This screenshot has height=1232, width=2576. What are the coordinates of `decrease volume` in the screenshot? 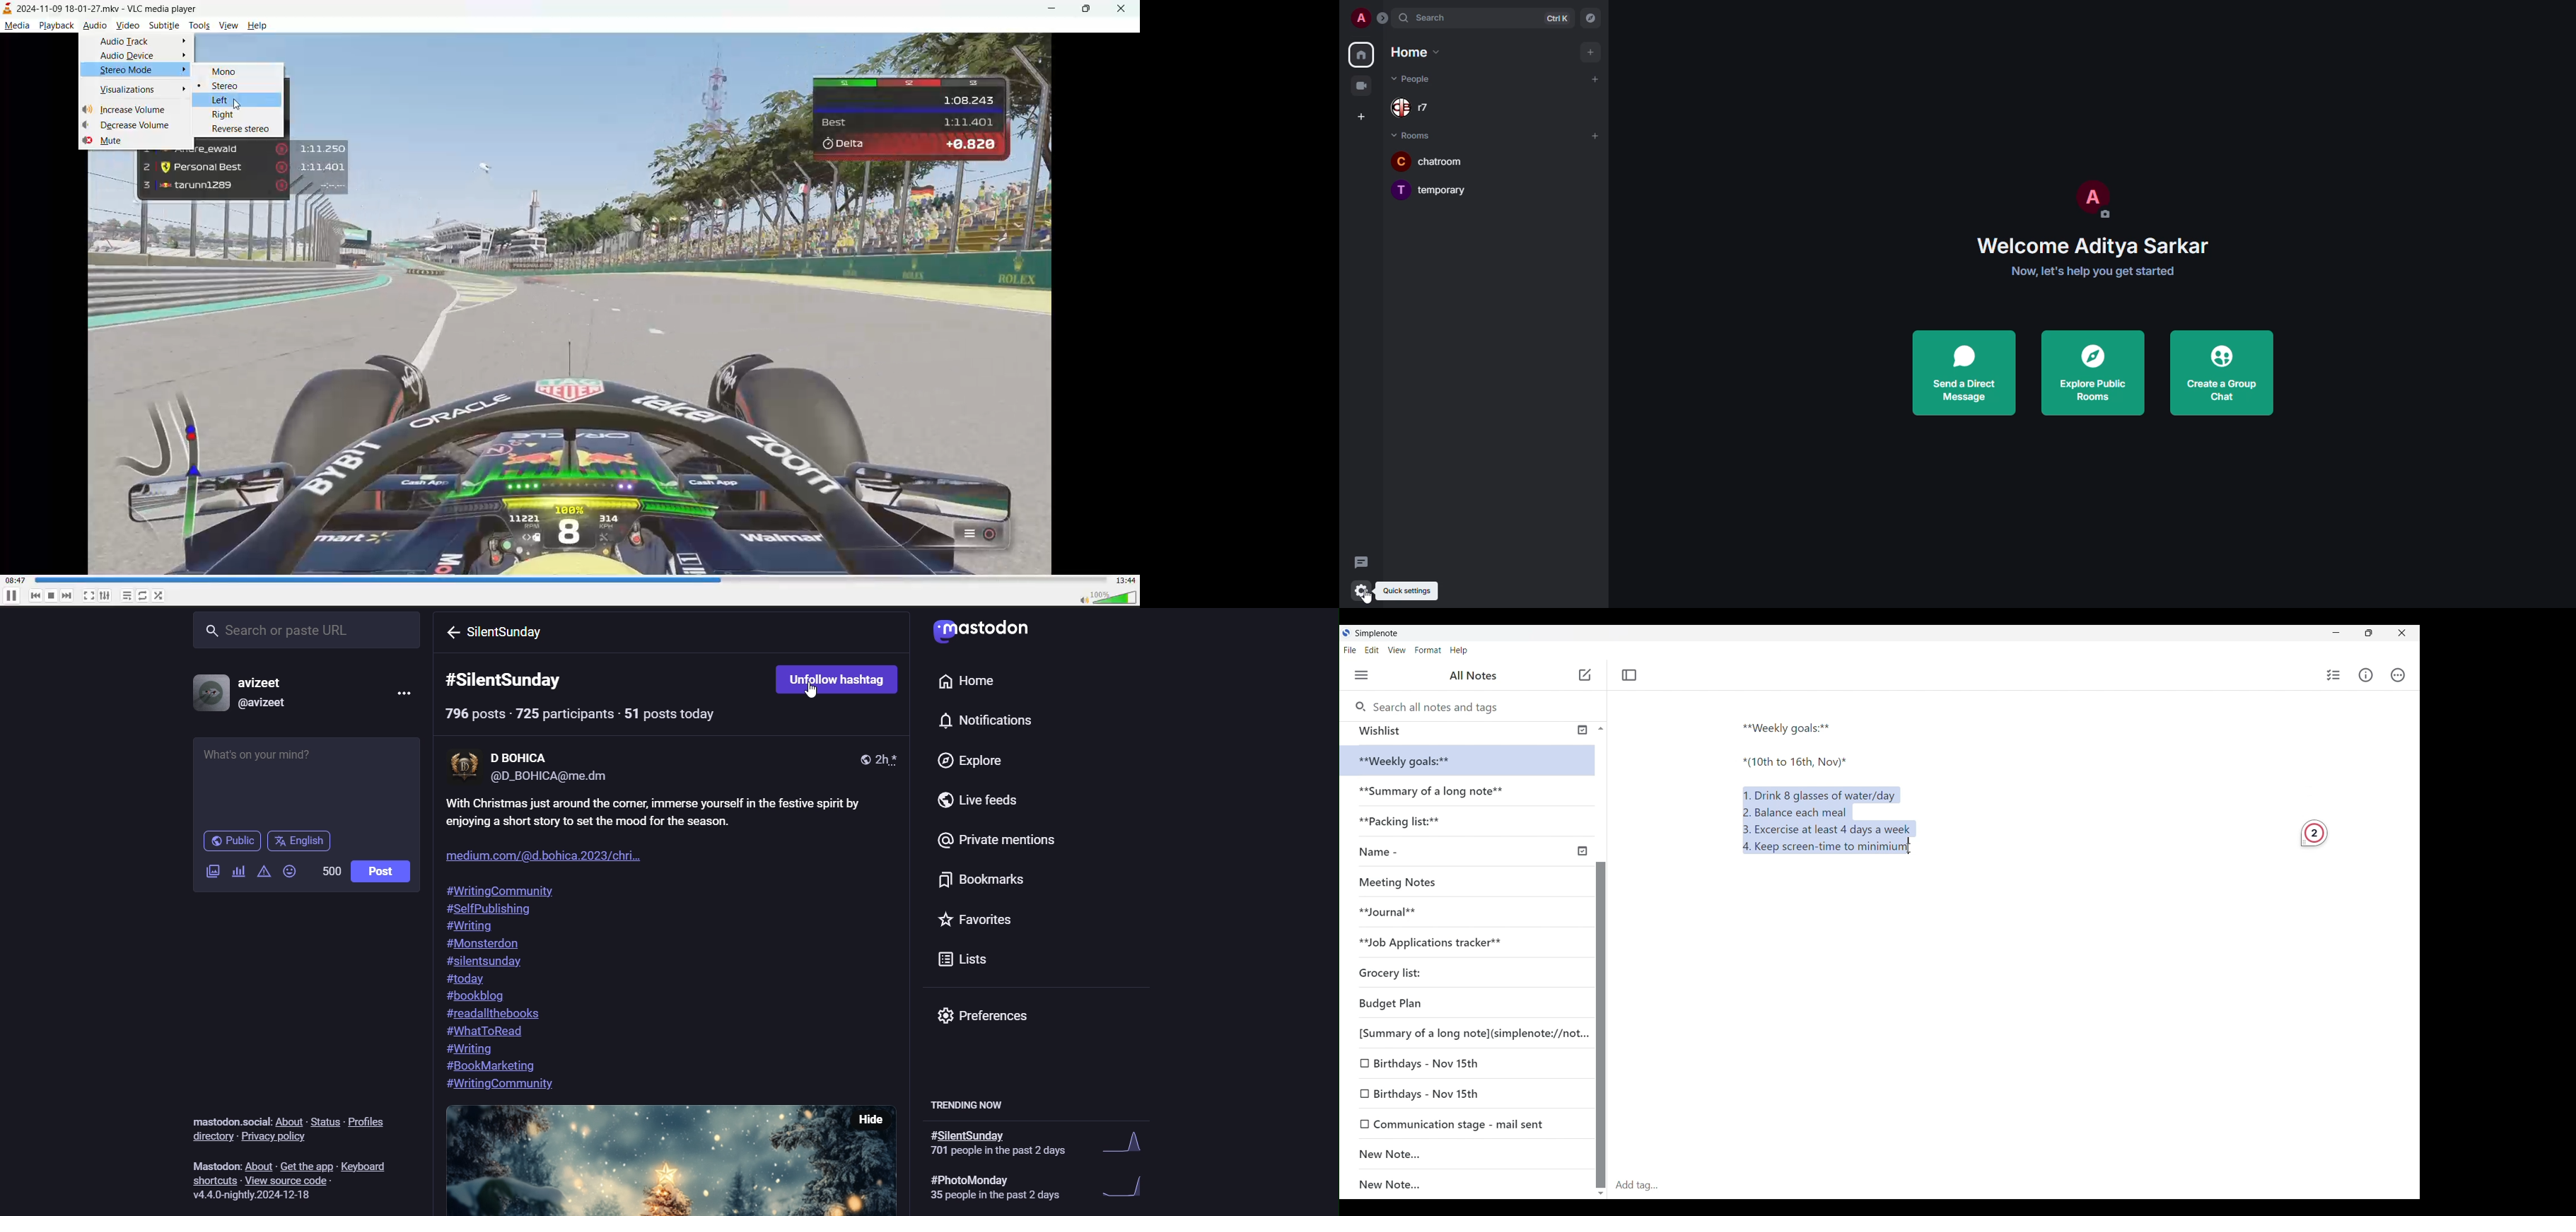 It's located at (136, 124).